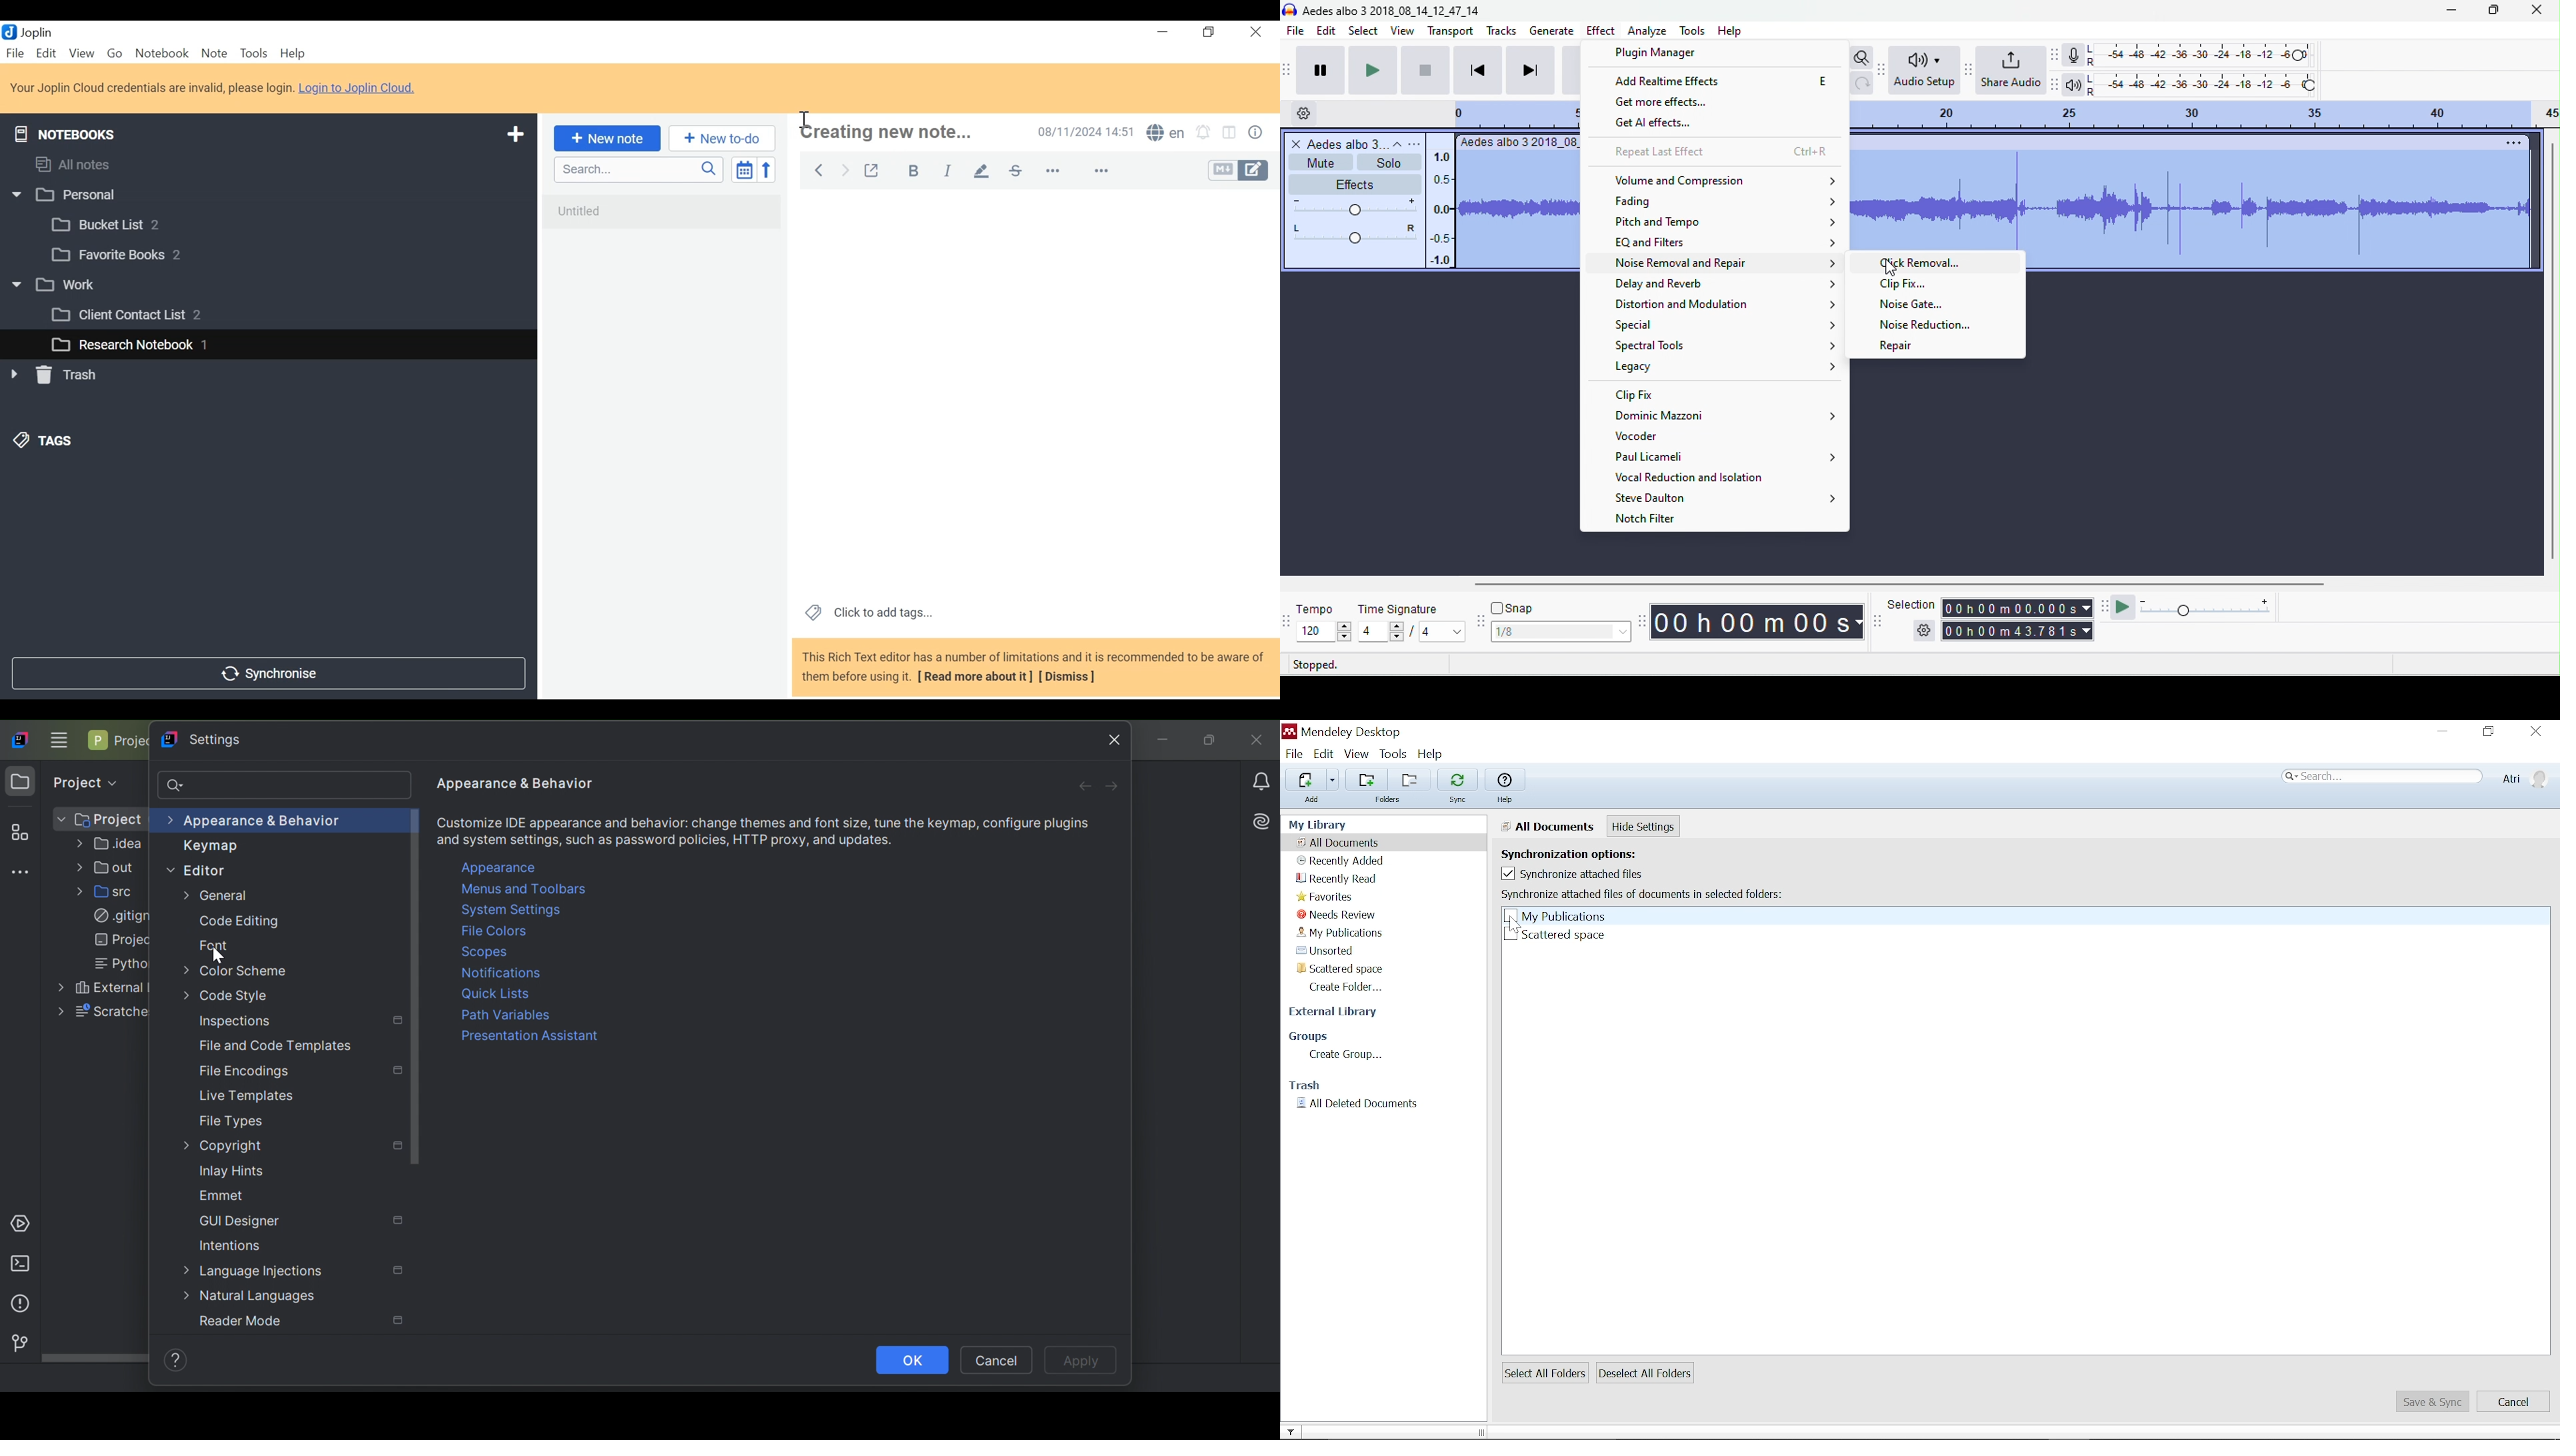  Describe the element at coordinates (1880, 623) in the screenshot. I see `selection toolbar` at that location.